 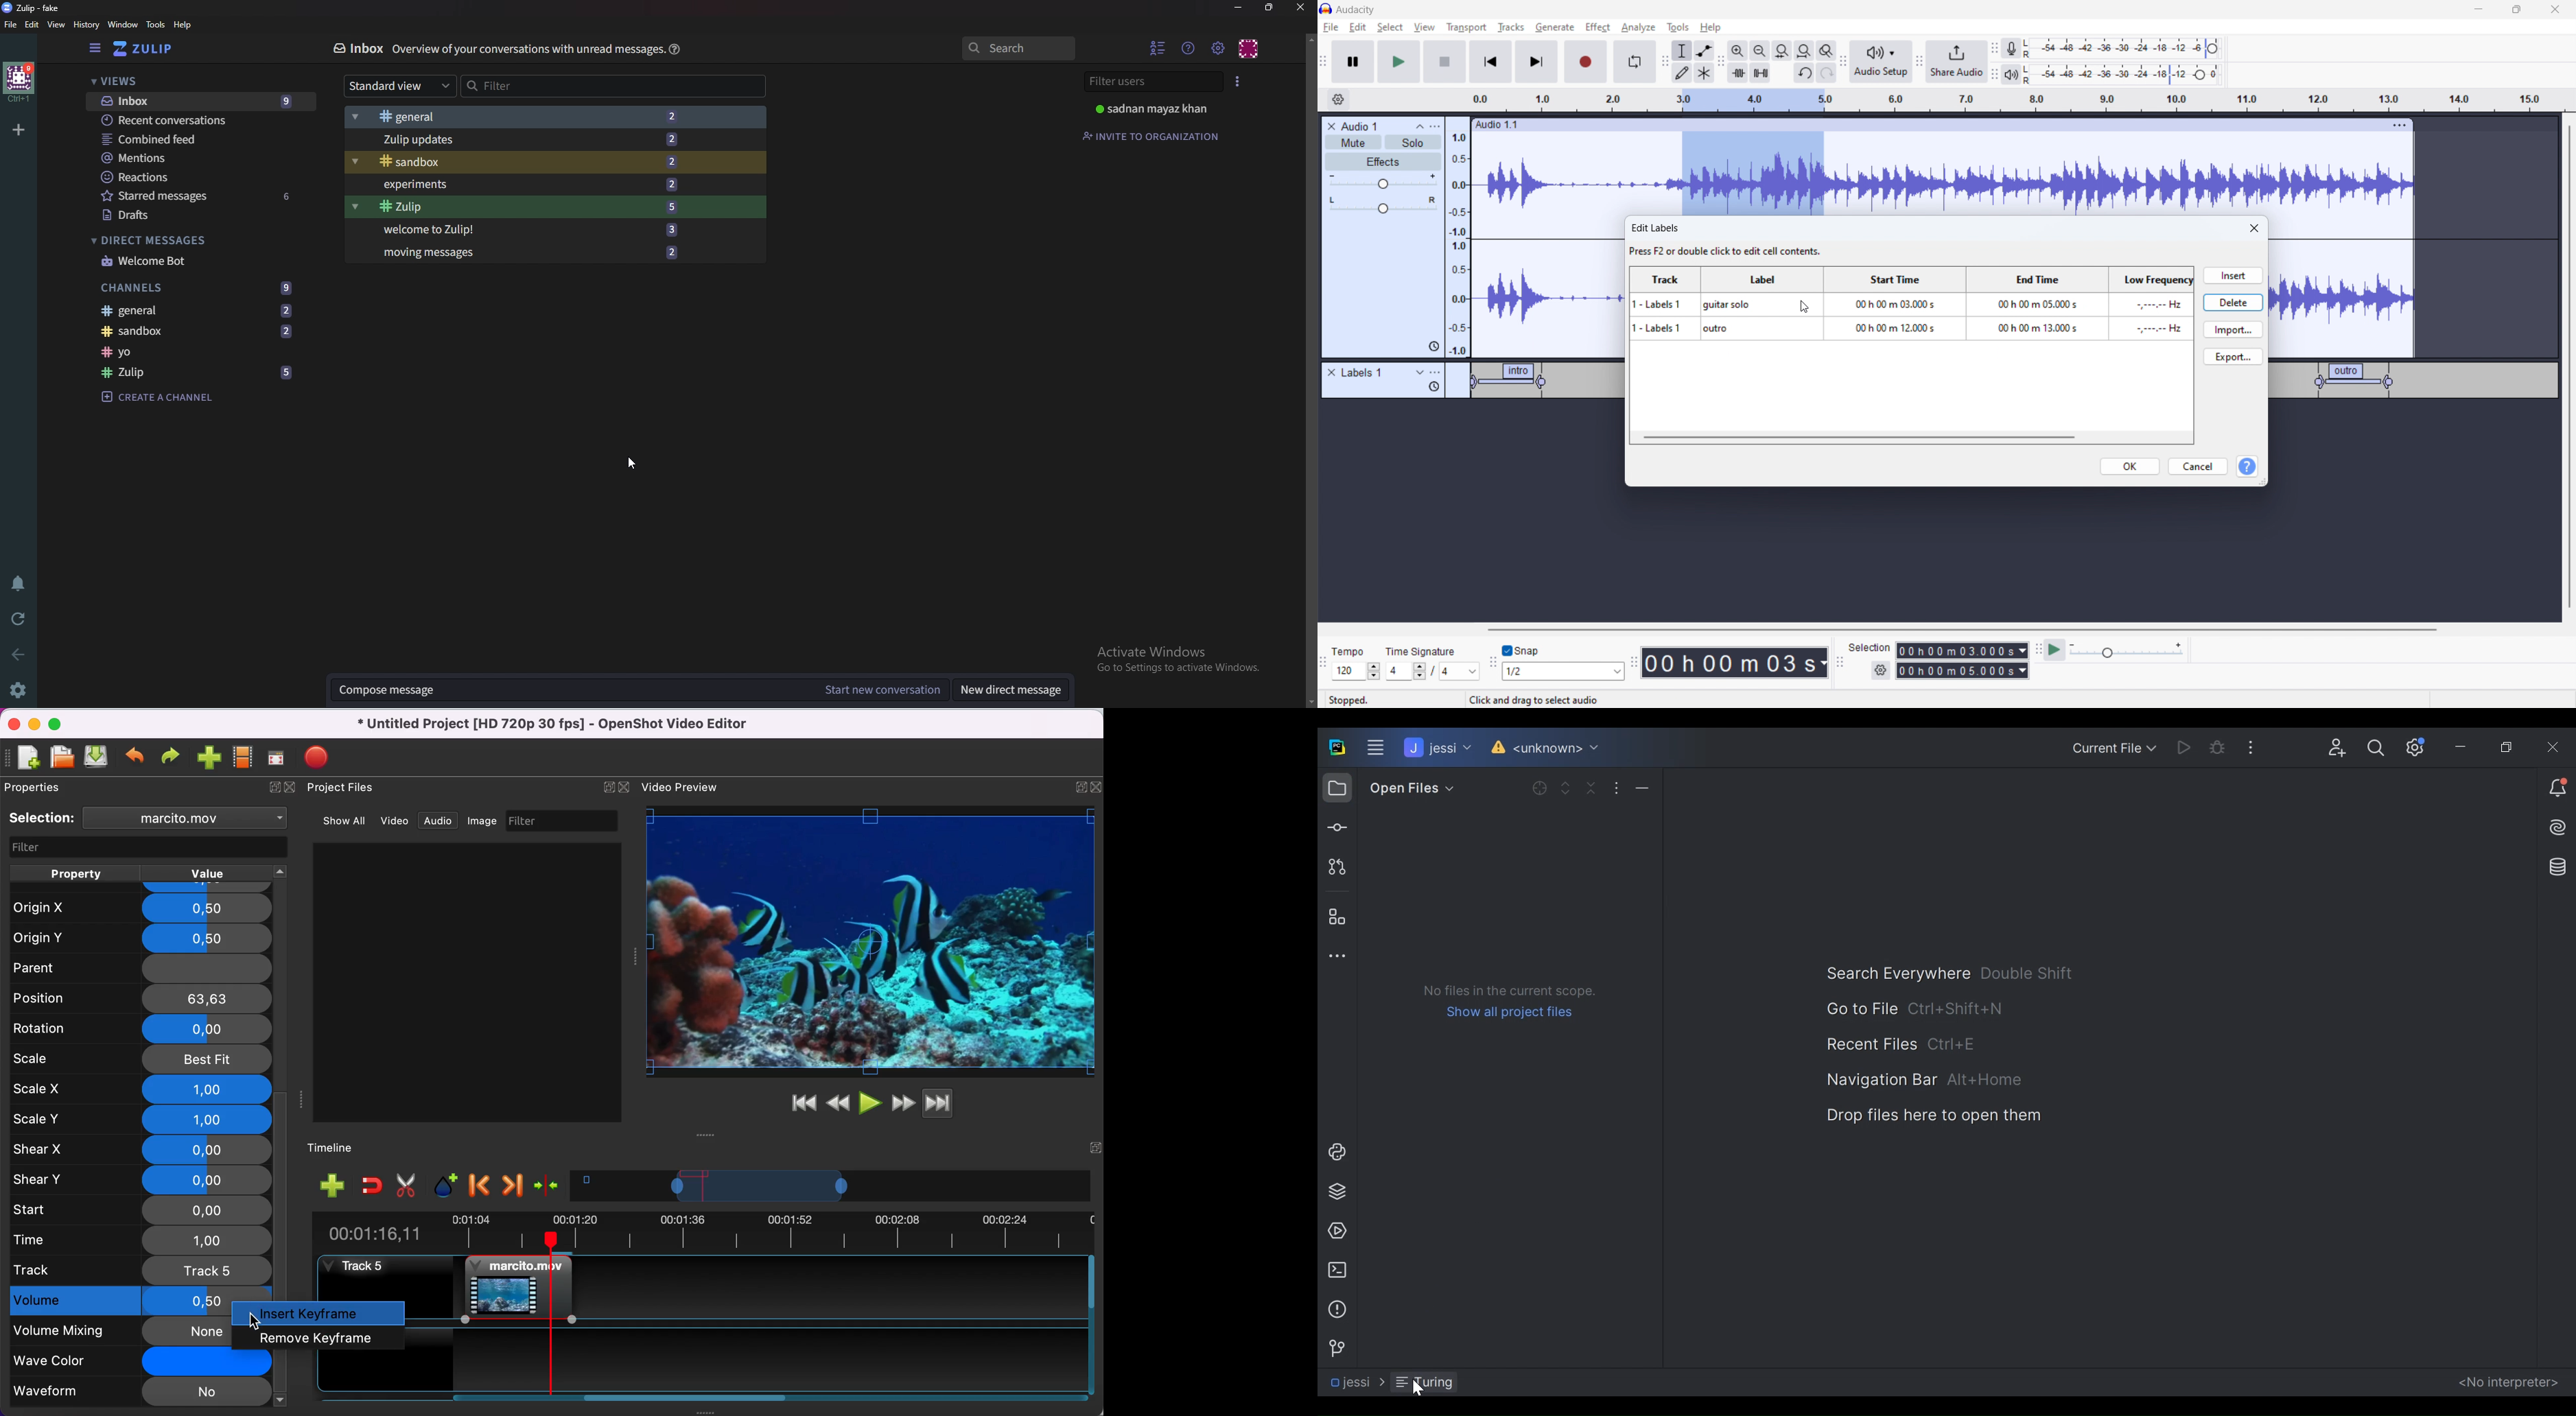 What do you see at coordinates (1827, 73) in the screenshot?
I see `undo` at bounding box center [1827, 73].